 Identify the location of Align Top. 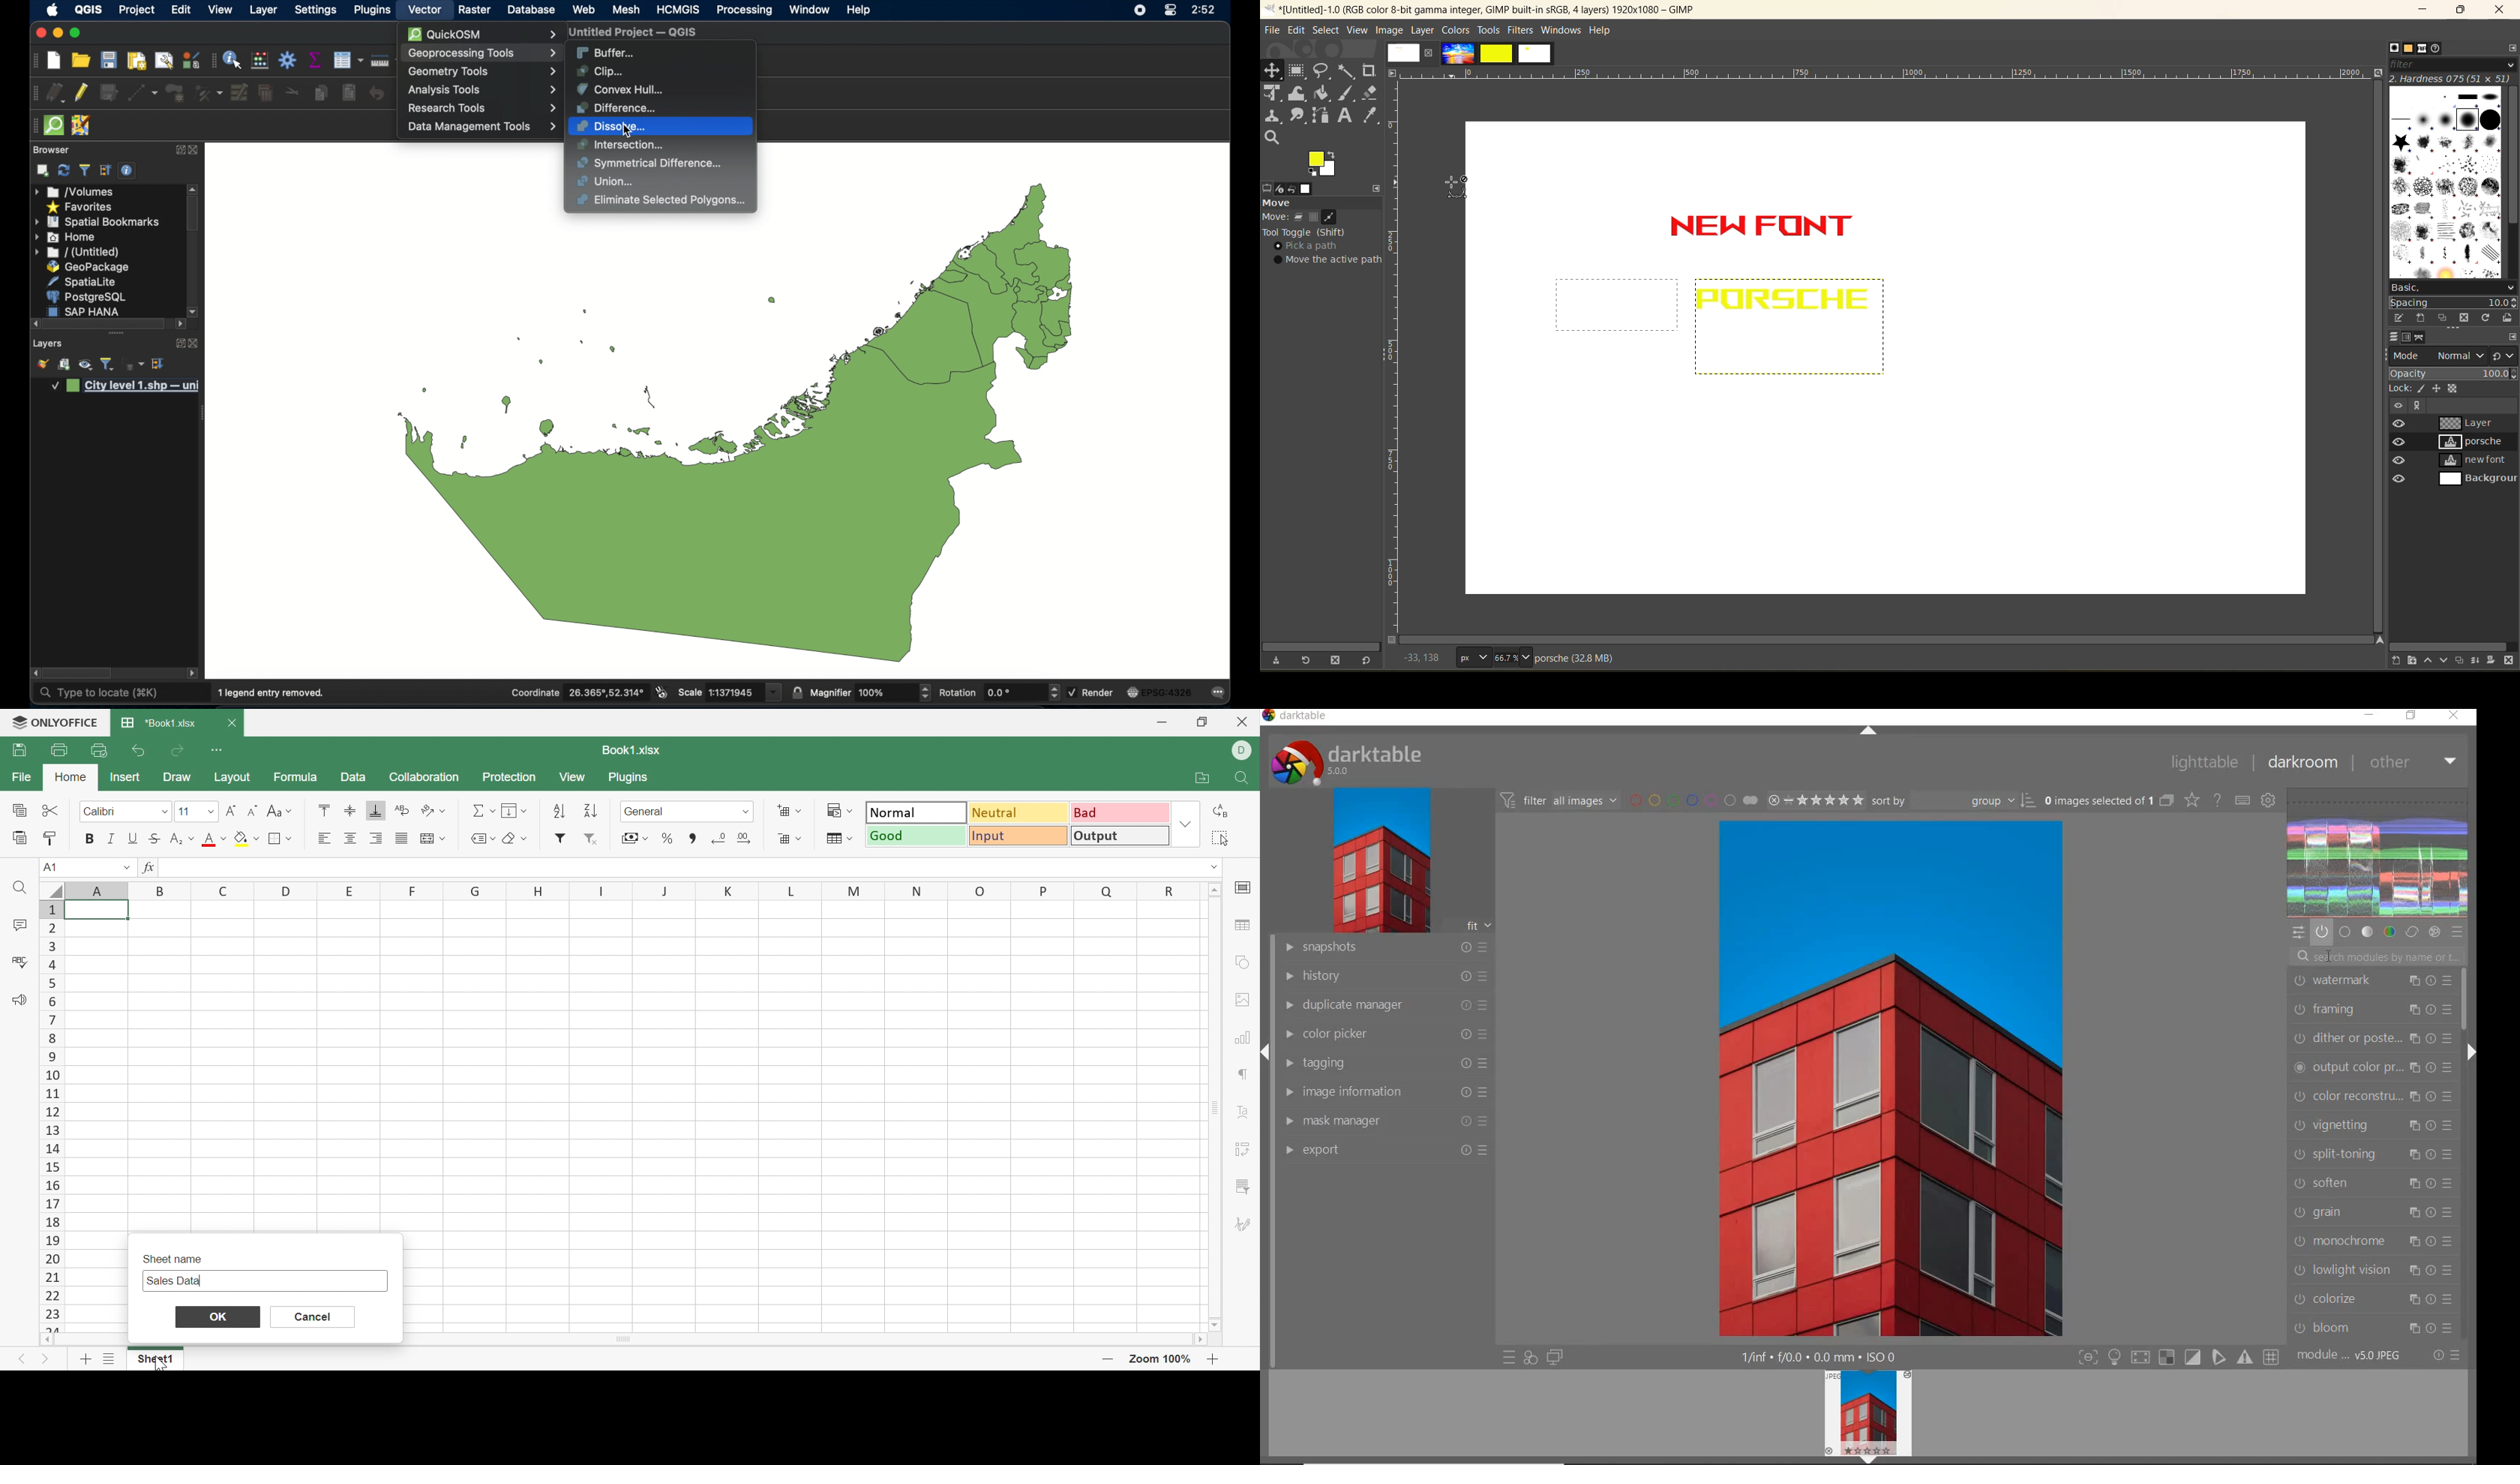
(324, 809).